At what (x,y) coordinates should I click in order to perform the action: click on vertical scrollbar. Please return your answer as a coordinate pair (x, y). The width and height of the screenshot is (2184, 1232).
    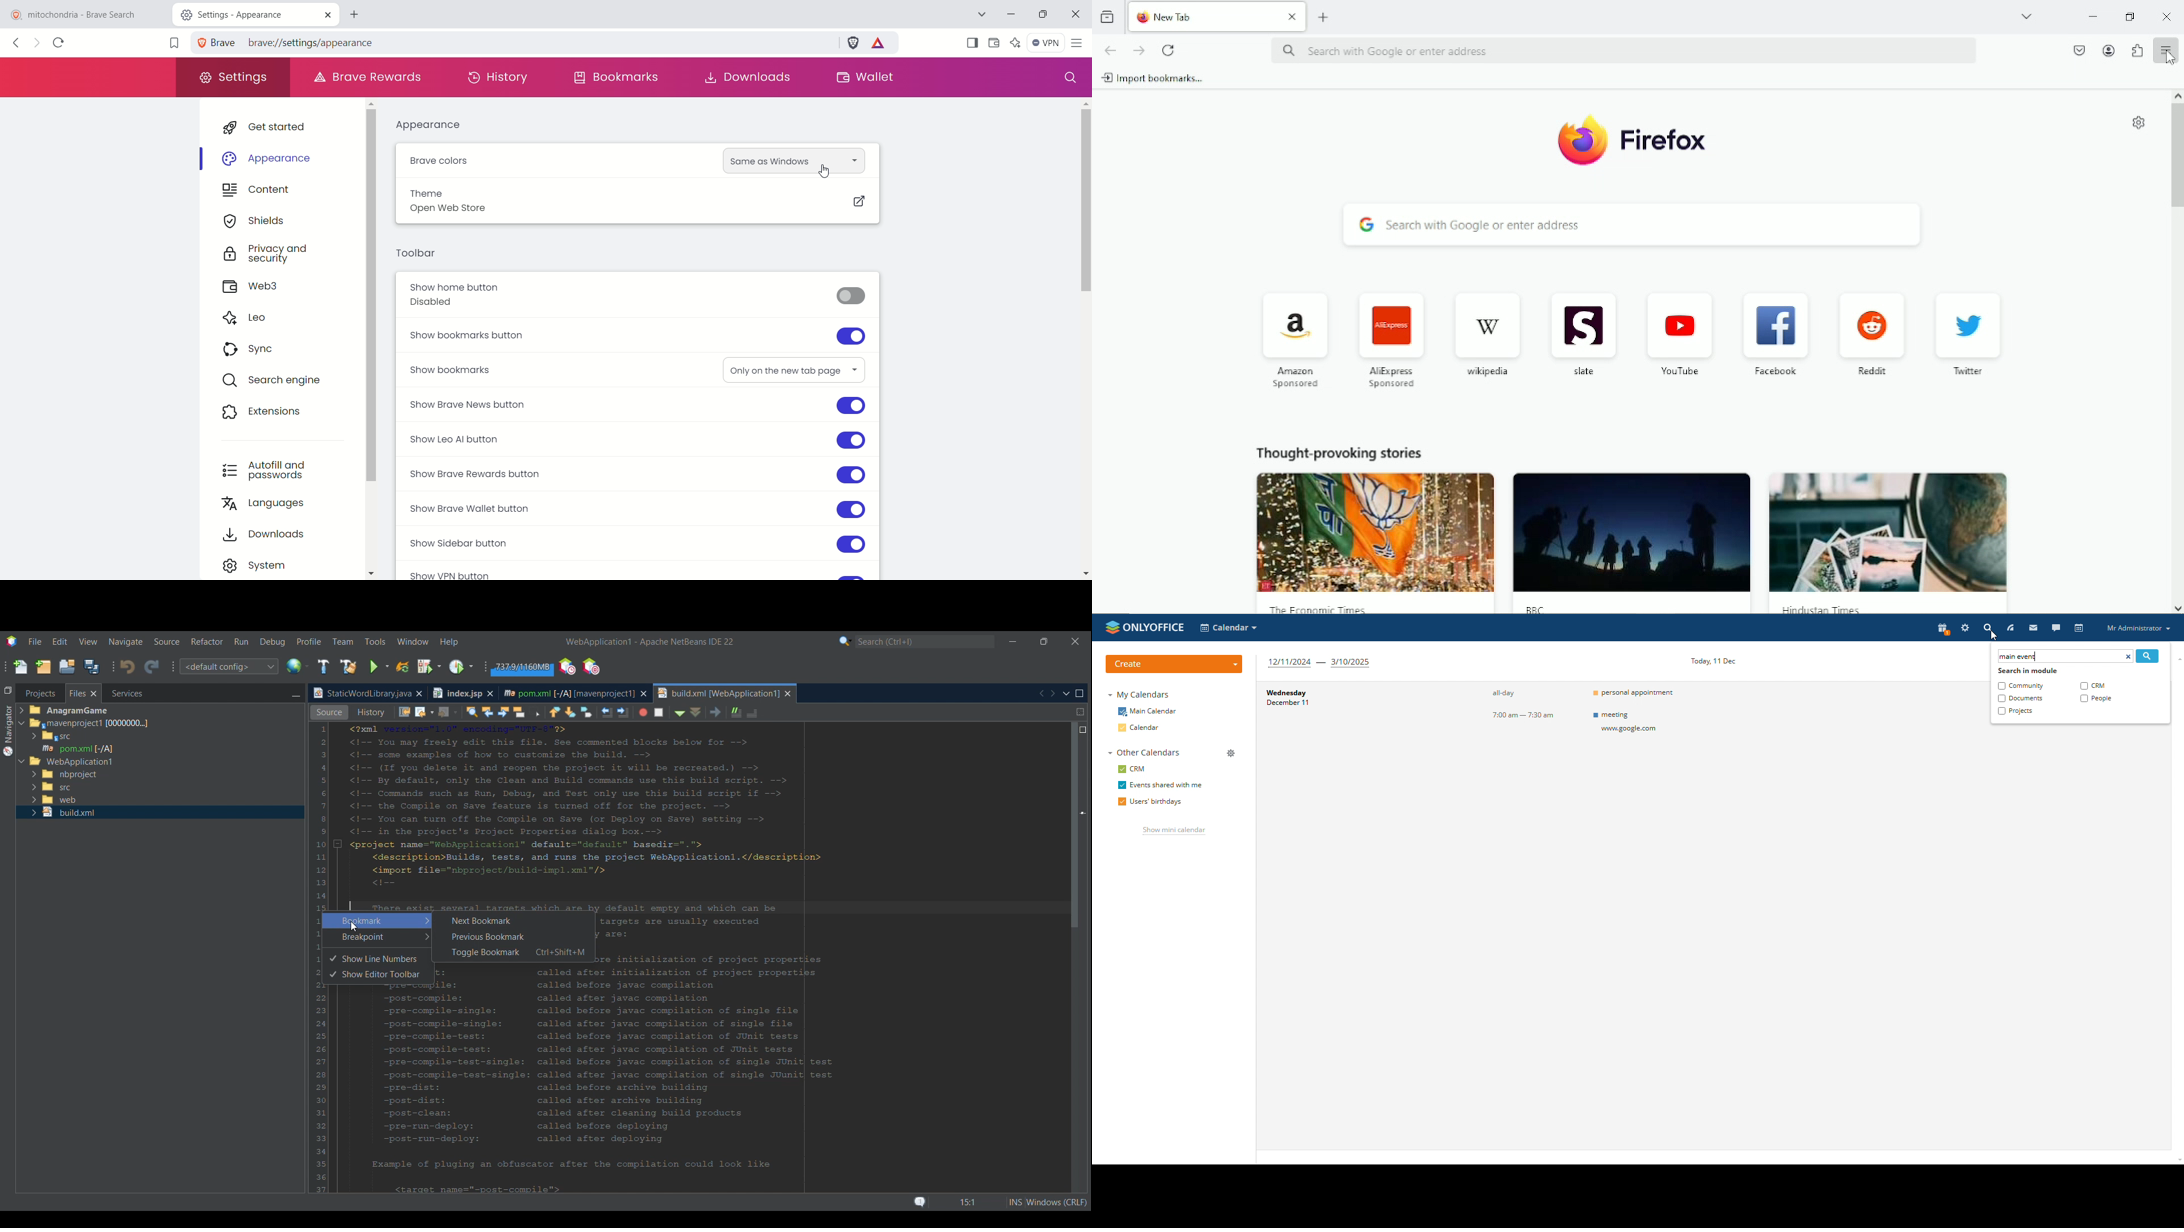
    Looking at the image, I should click on (2177, 351).